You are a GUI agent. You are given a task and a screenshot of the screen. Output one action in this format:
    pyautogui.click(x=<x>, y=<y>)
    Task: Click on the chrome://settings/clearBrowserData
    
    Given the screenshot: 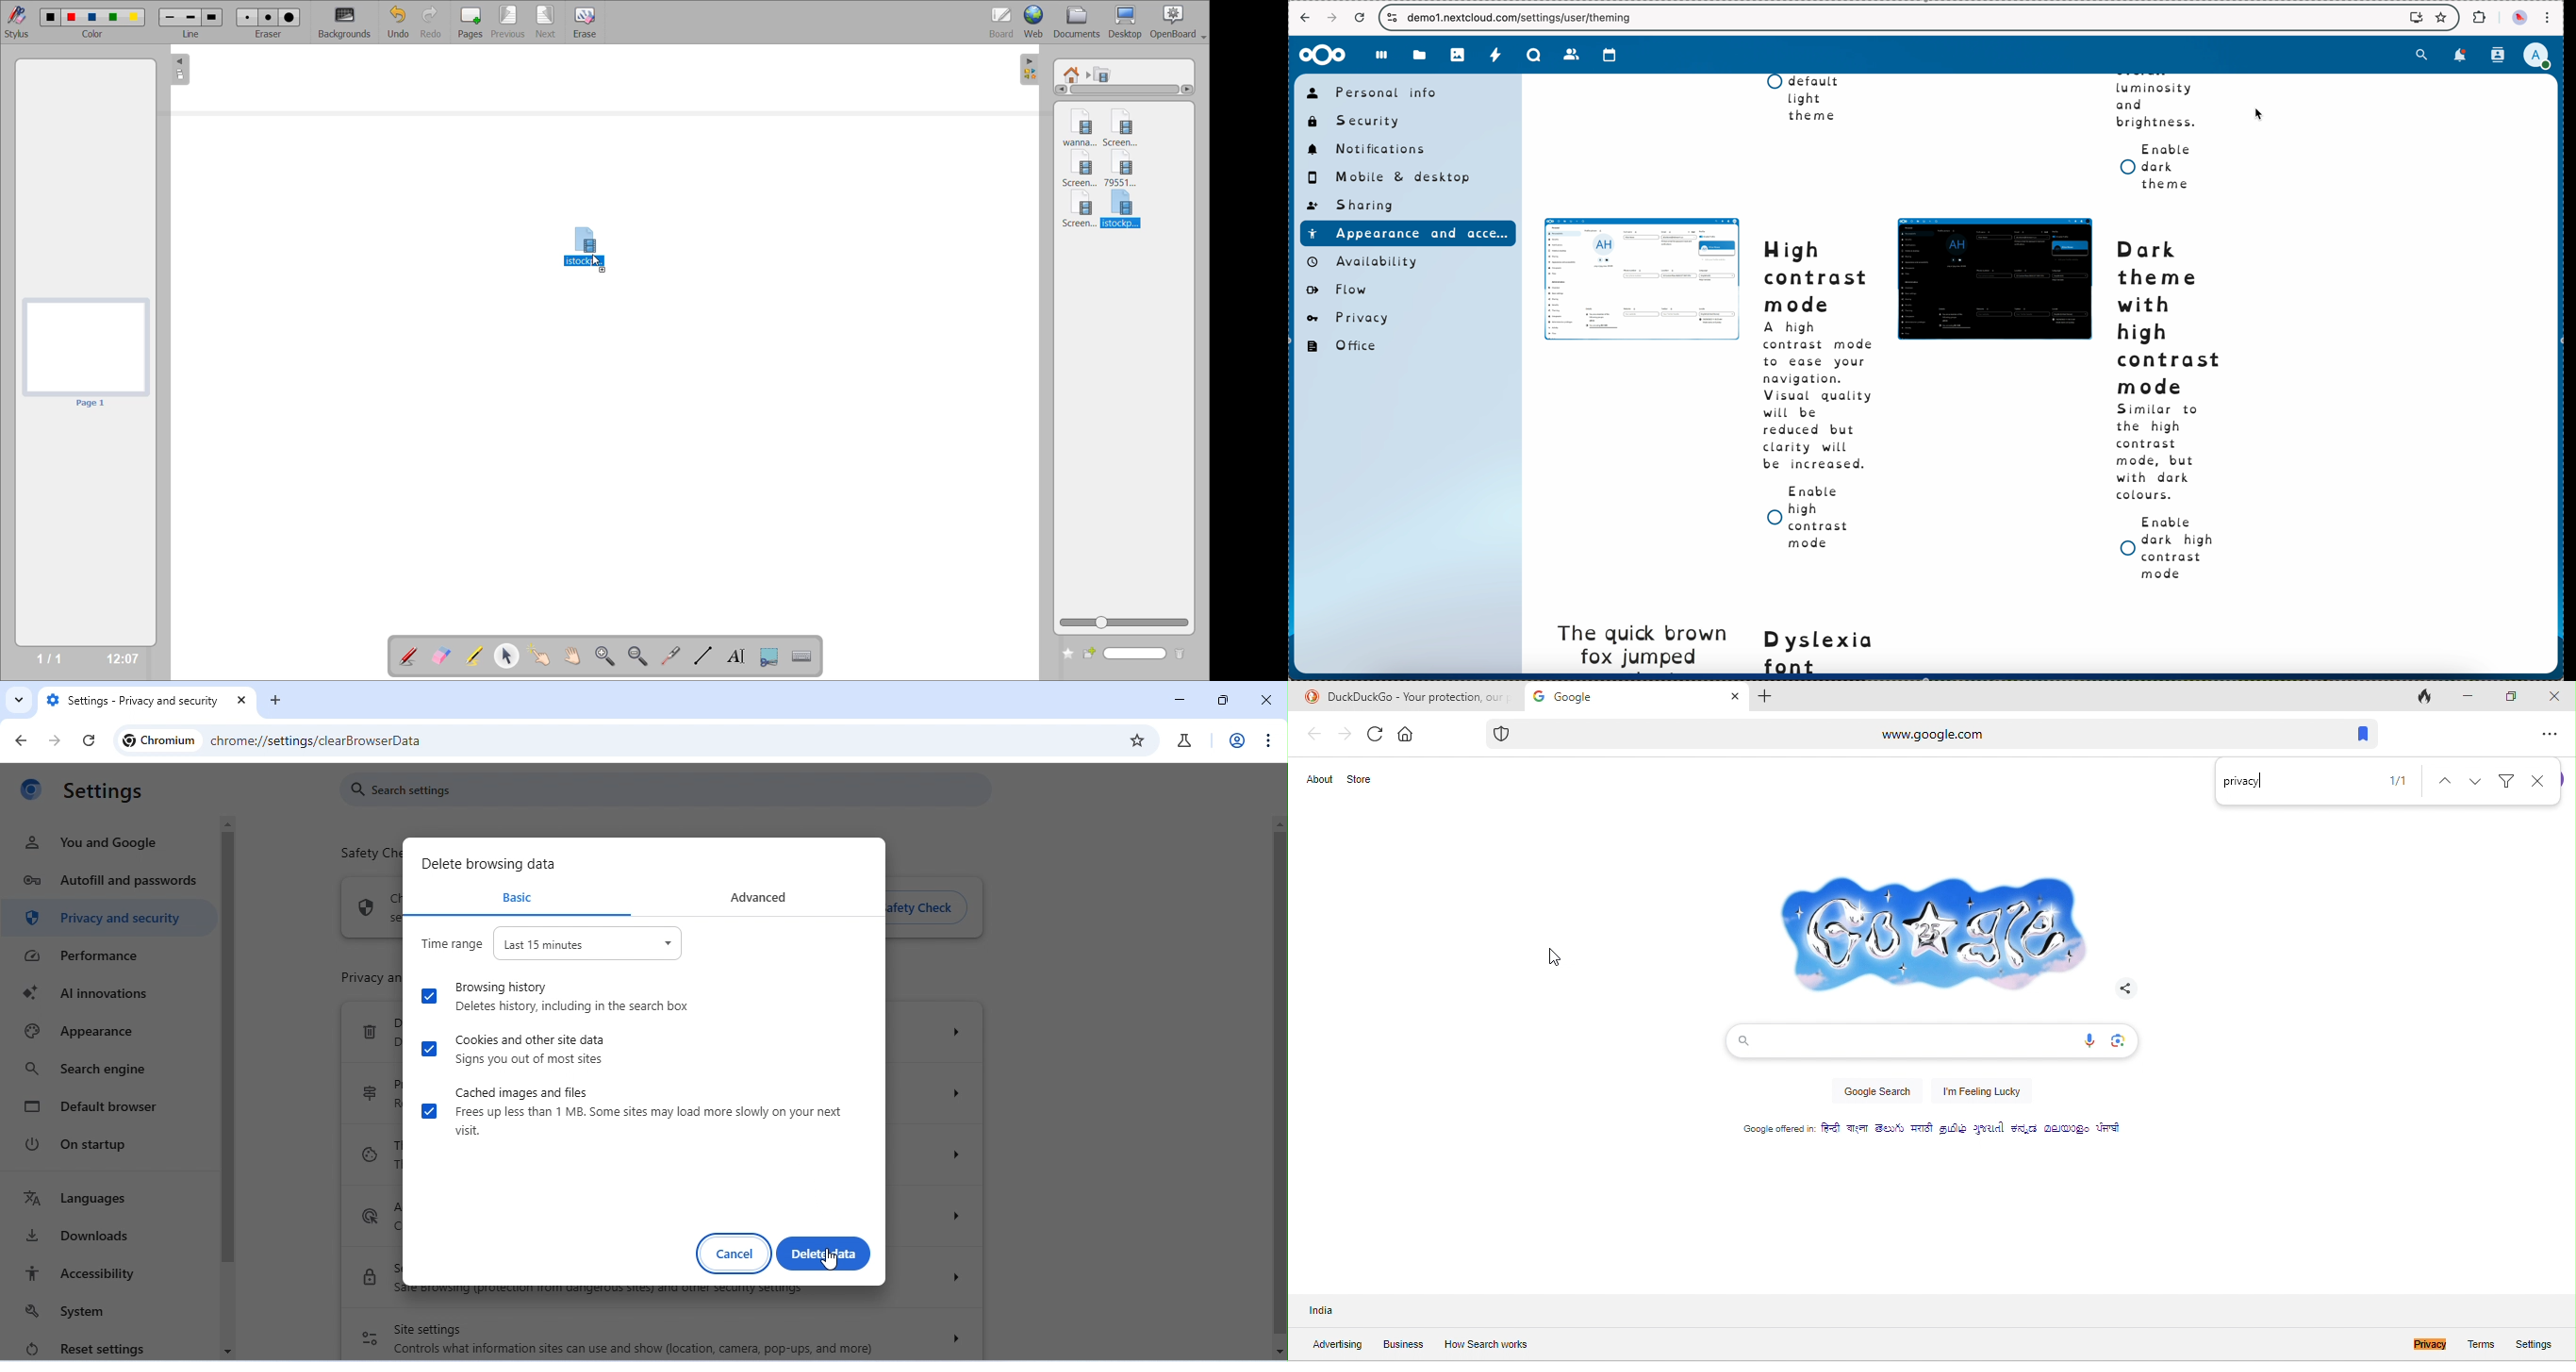 What is the action you would take?
    pyautogui.click(x=322, y=742)
    